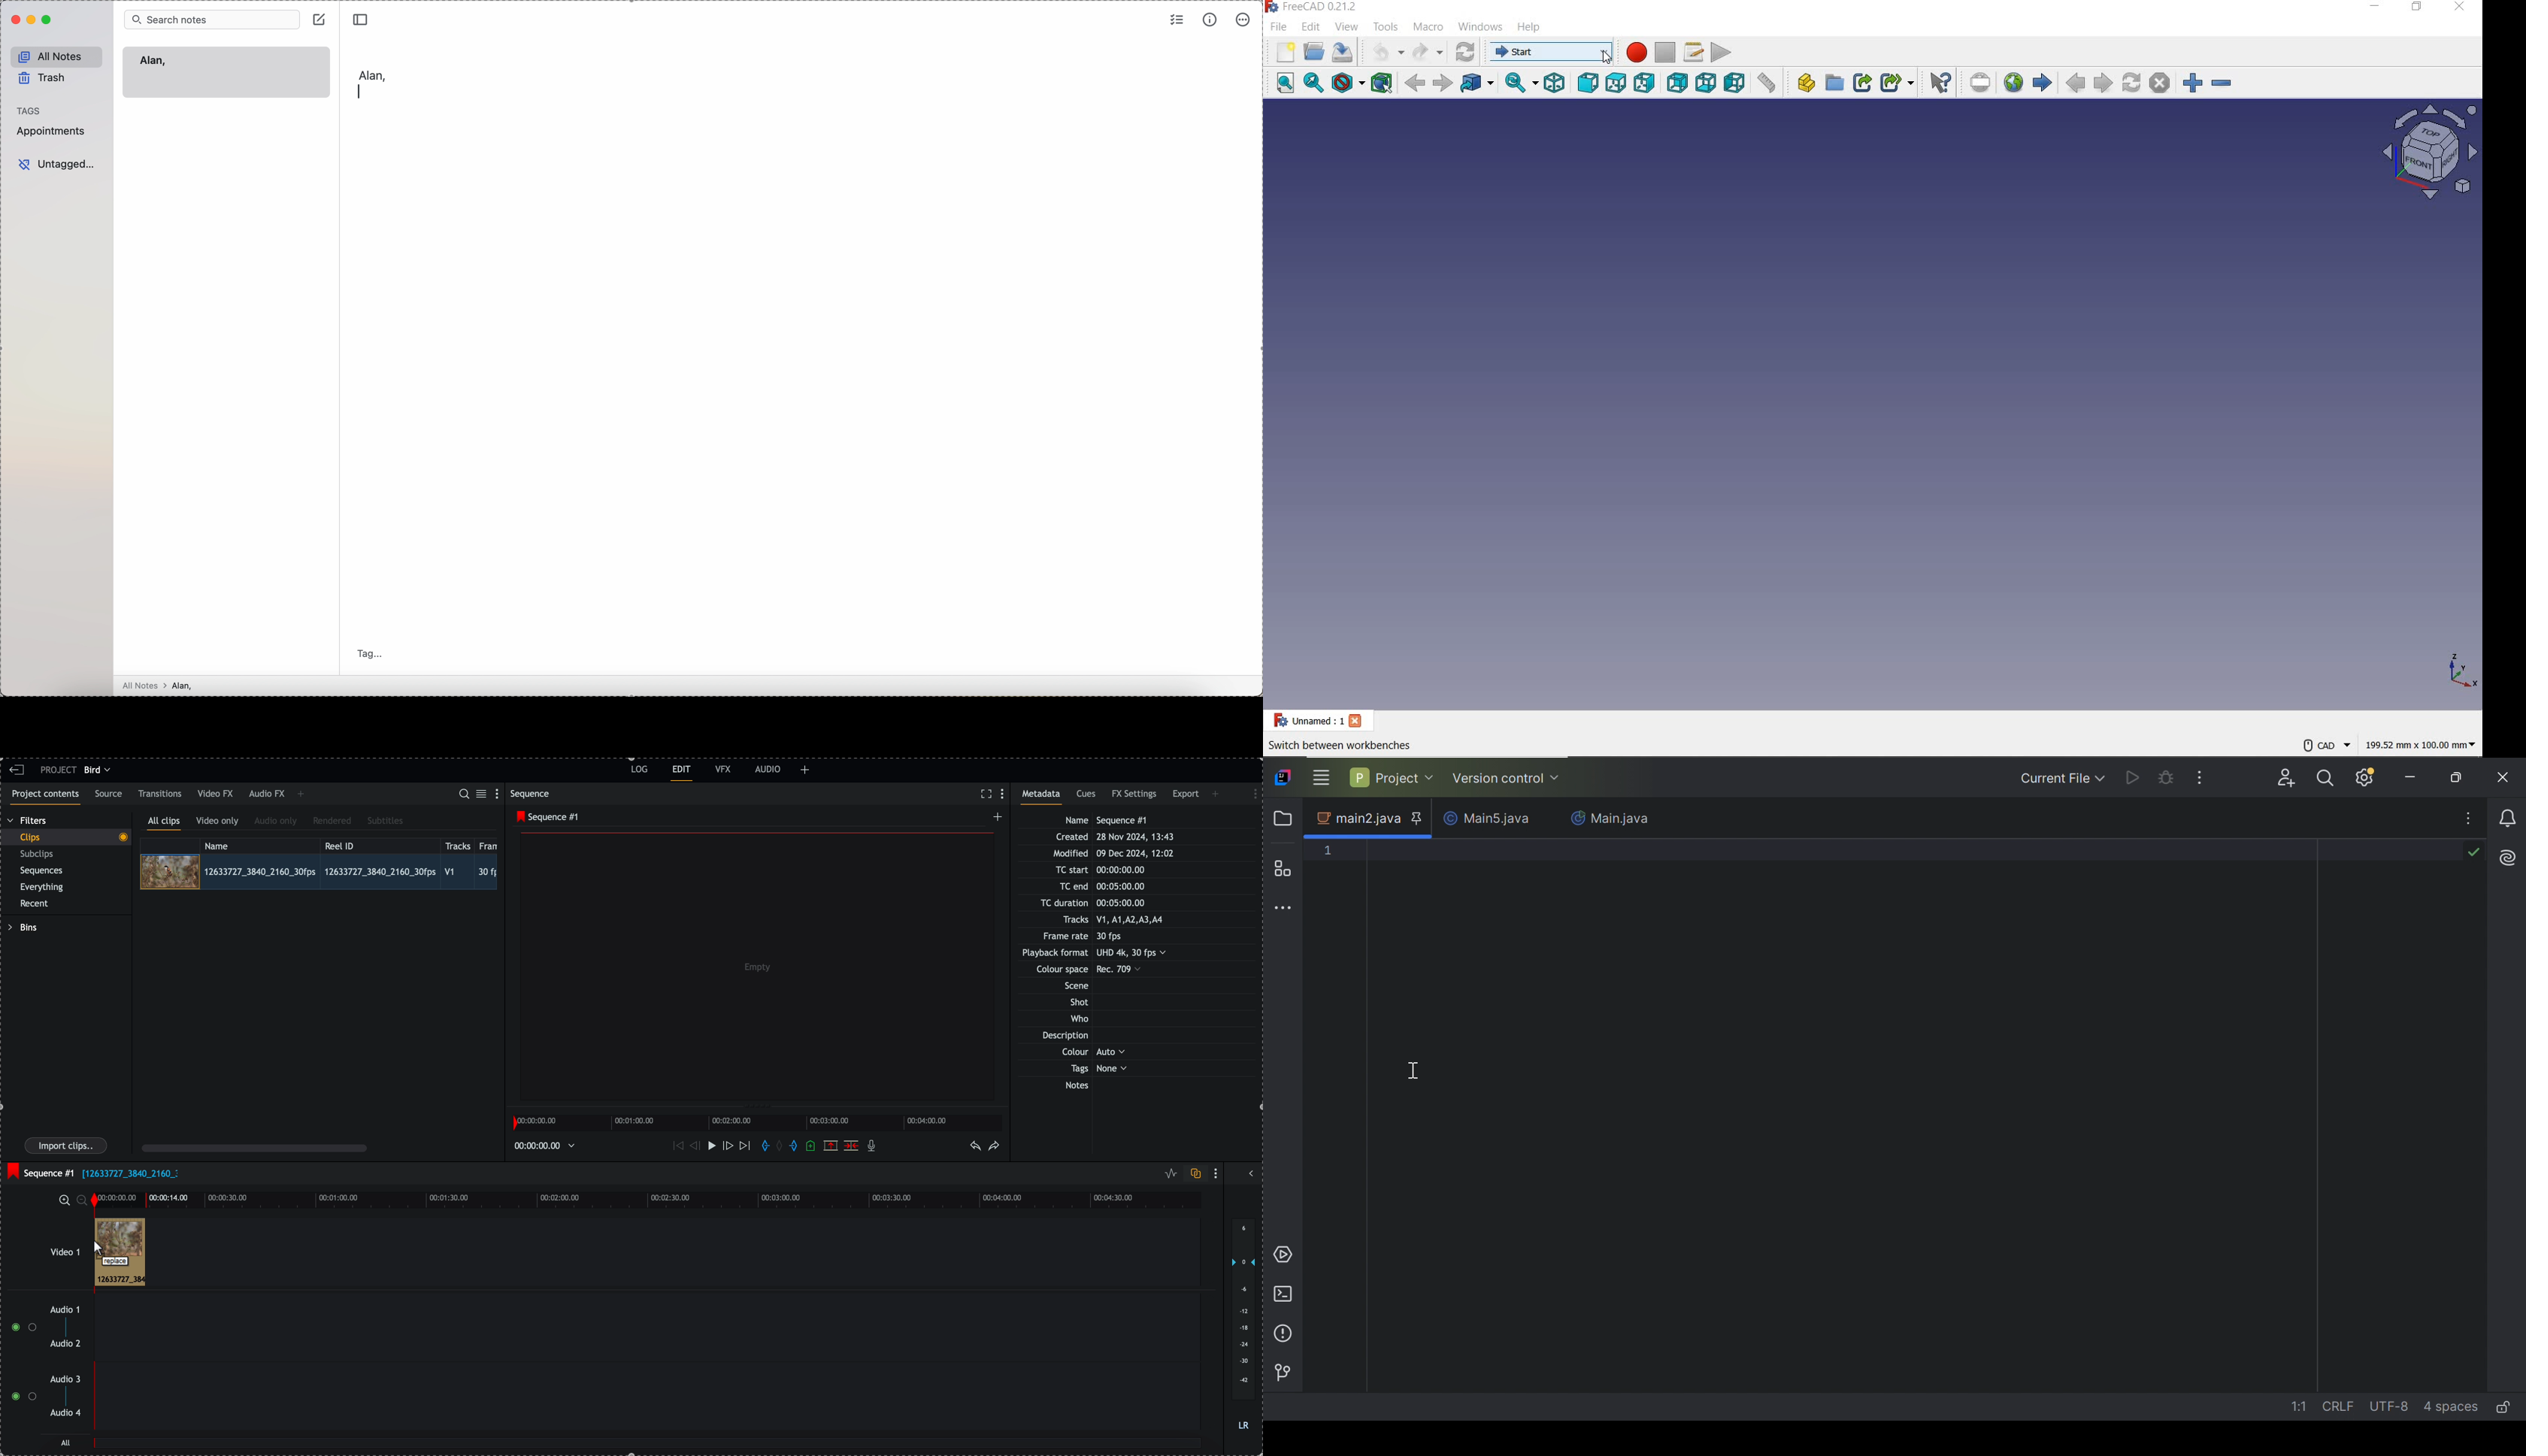 Image resolution: width=2548 pixels, height=1456 pixels. Describe the element at coordinates (44, 80) in the screenshot. I see `trash` at that location.